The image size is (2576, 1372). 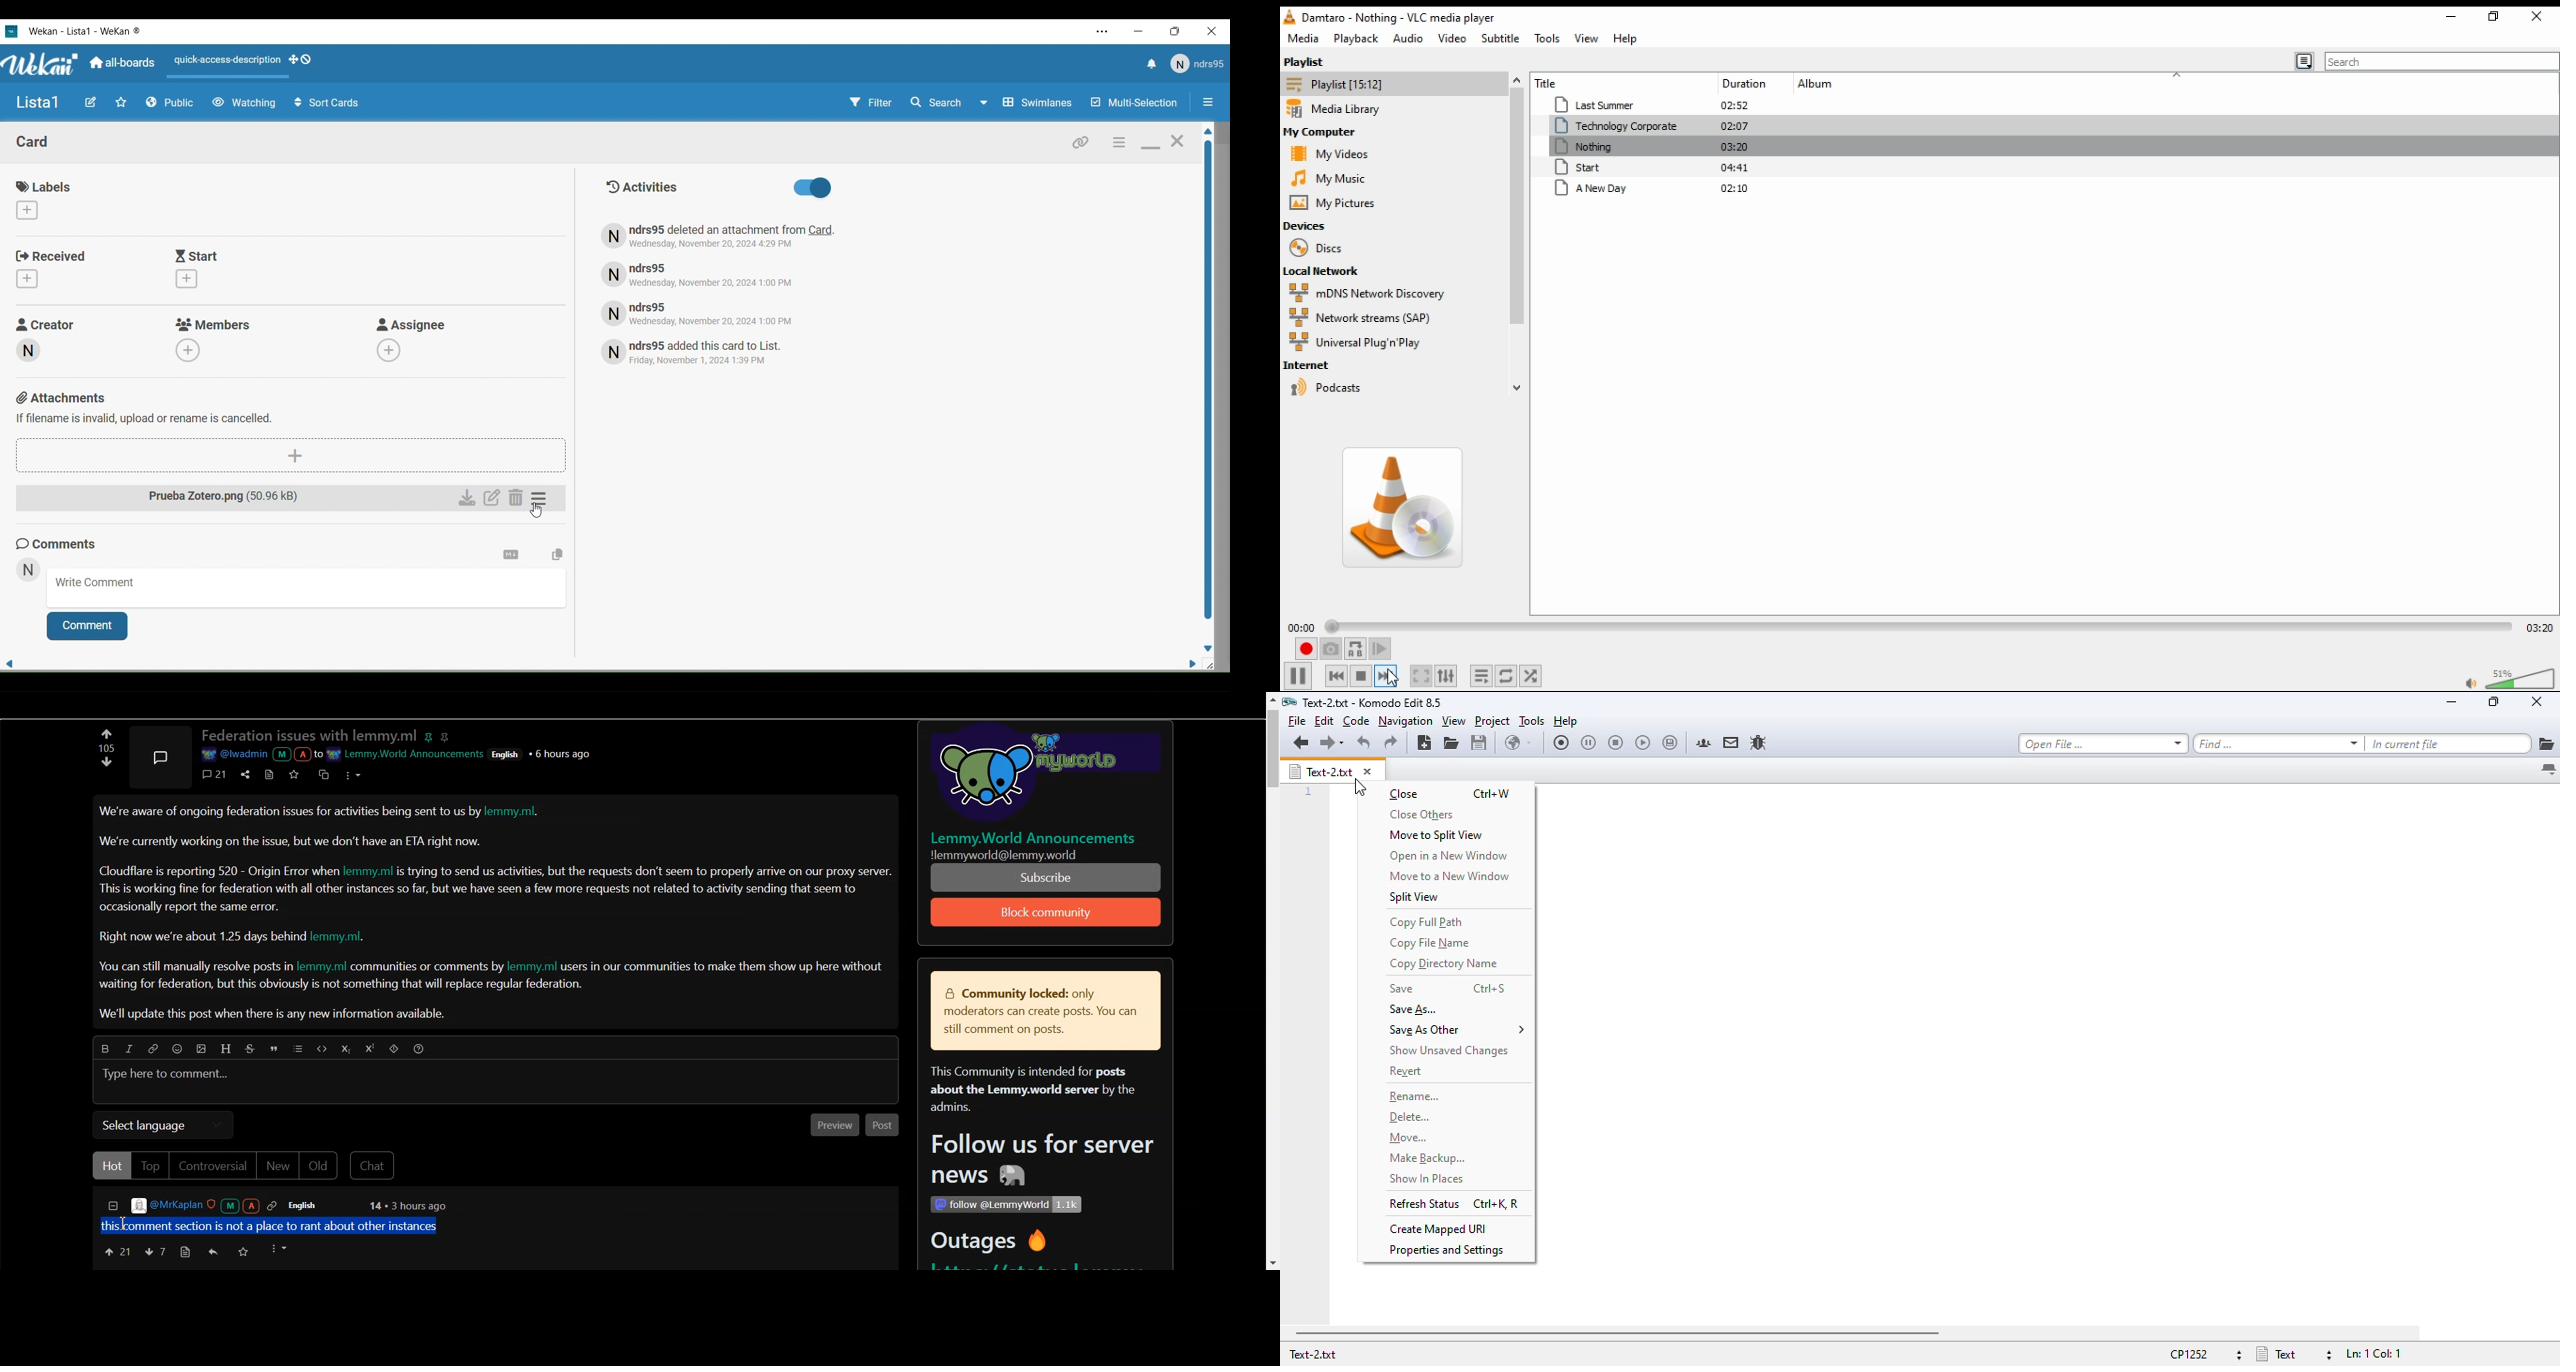 What do you see at coordinates (1022, 855) in the screenshot?
I see `` at bounding box center [1022, 855].